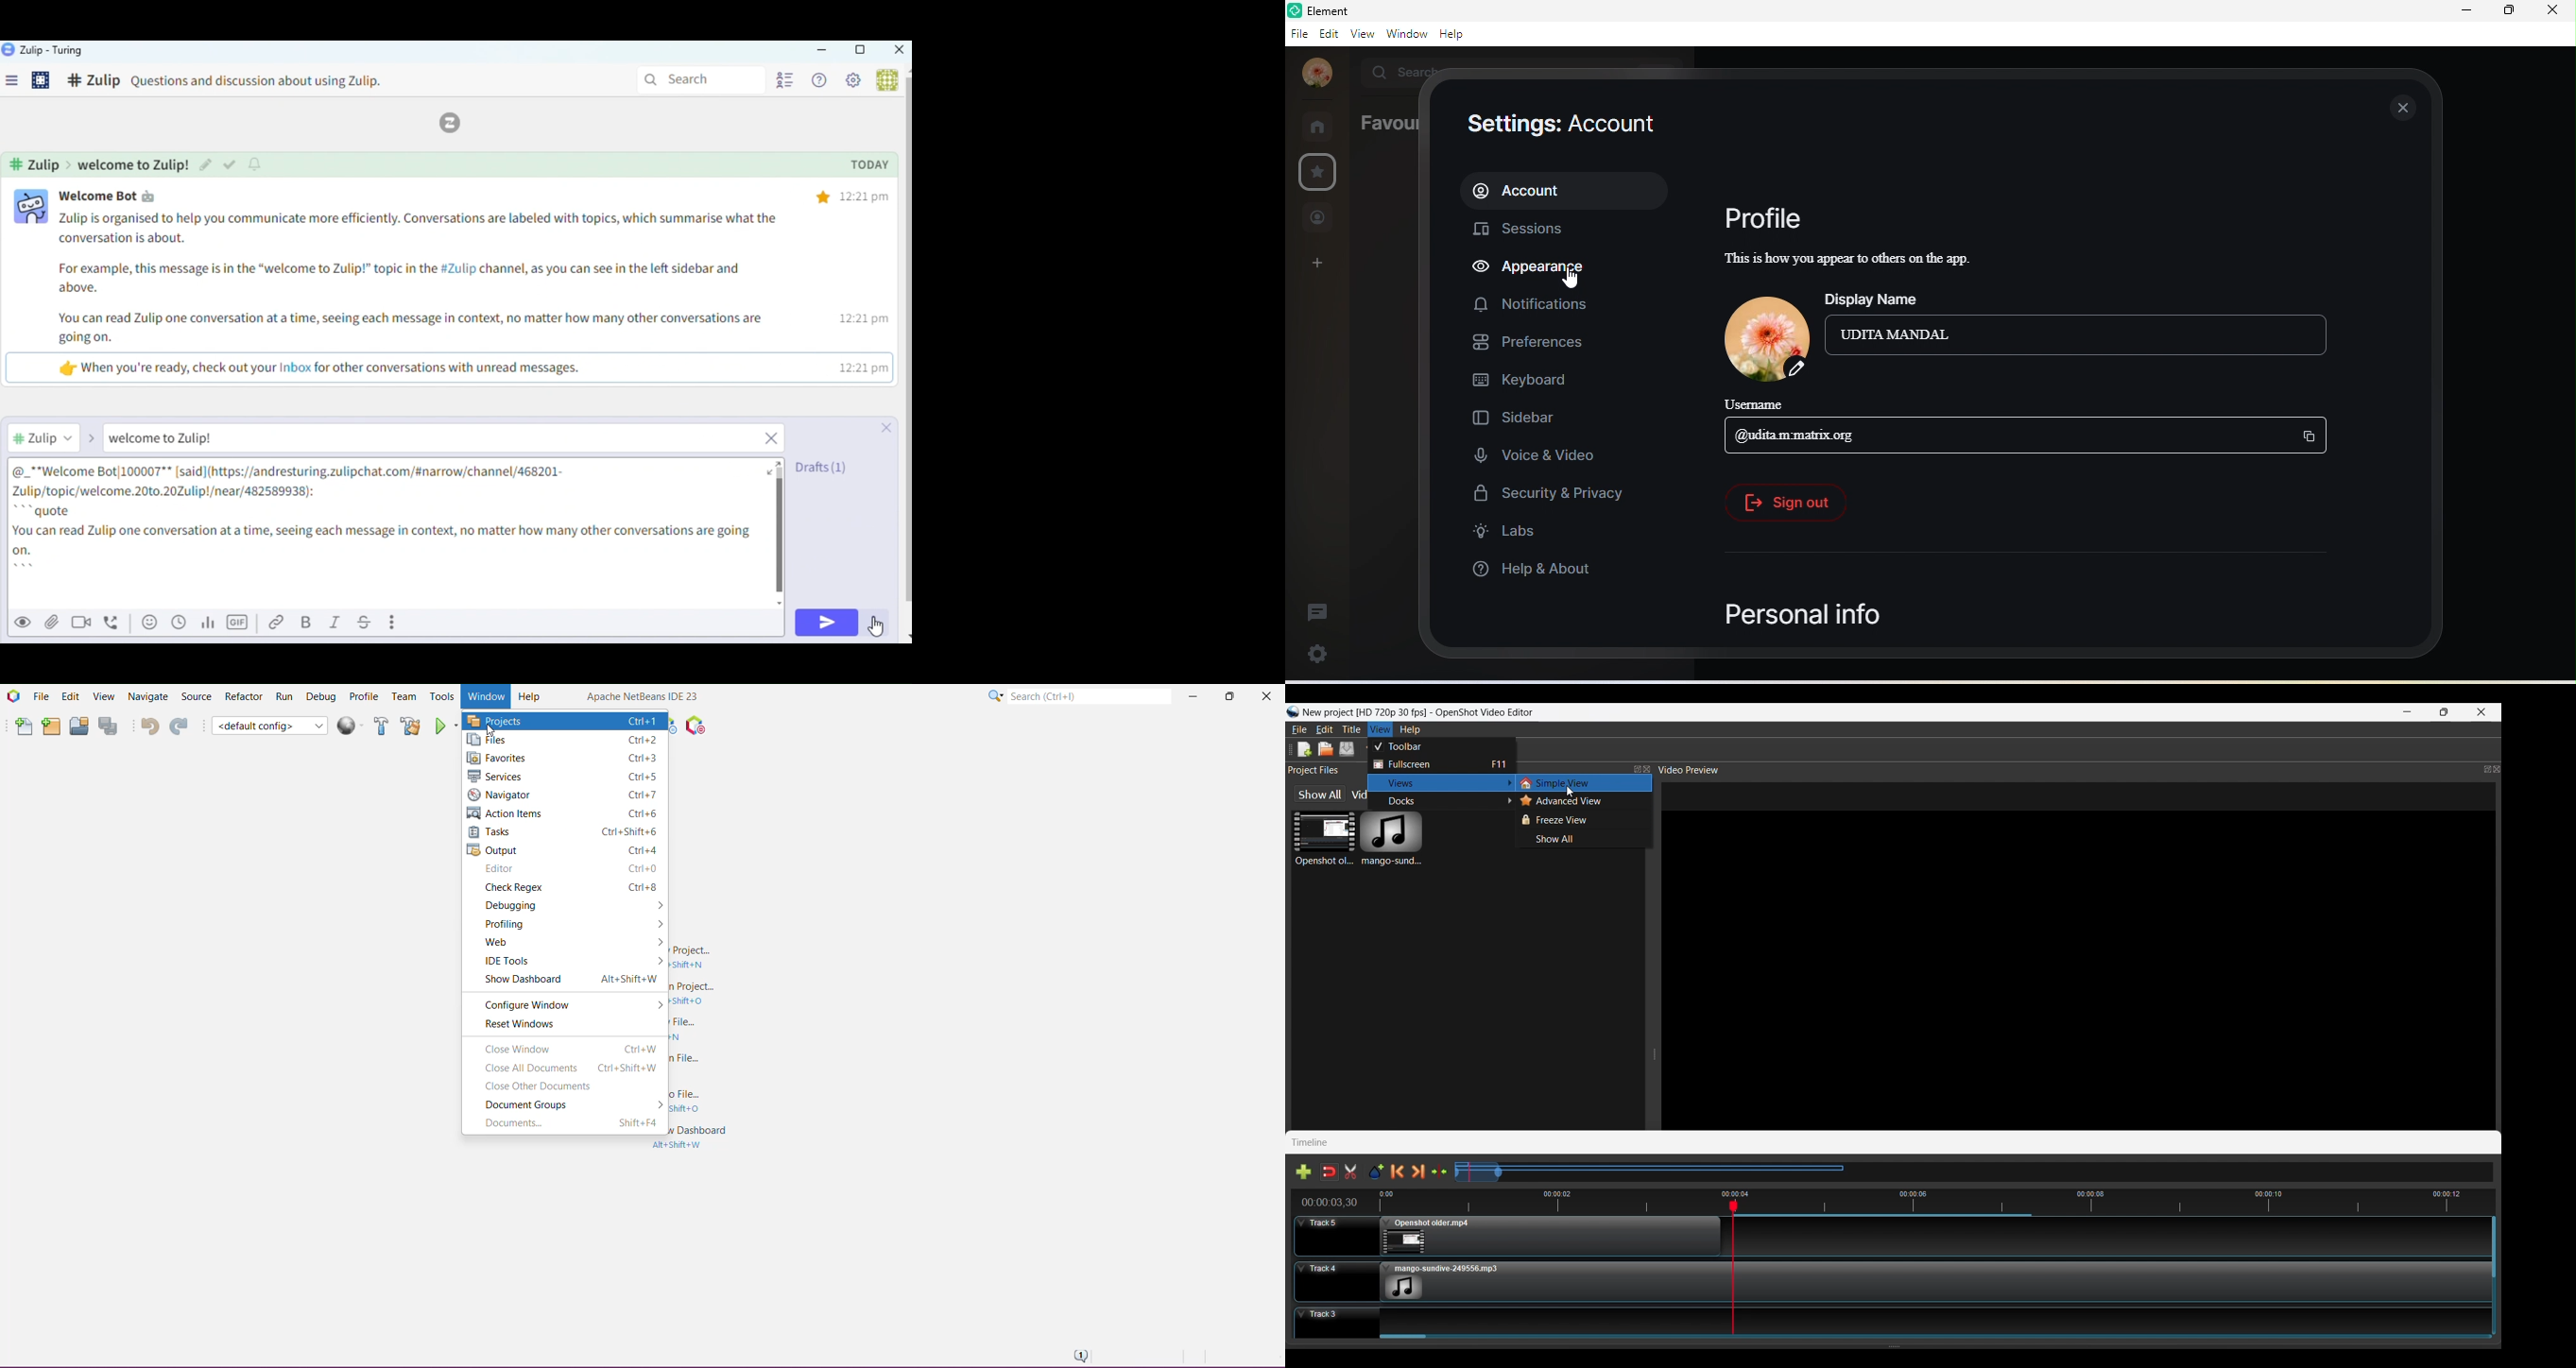 The height and width of the screenshot is (1372, 2576). What do you see at coordinates (822, 81) in the screenshot?
I see `Help` at bounding box center [822, 81].